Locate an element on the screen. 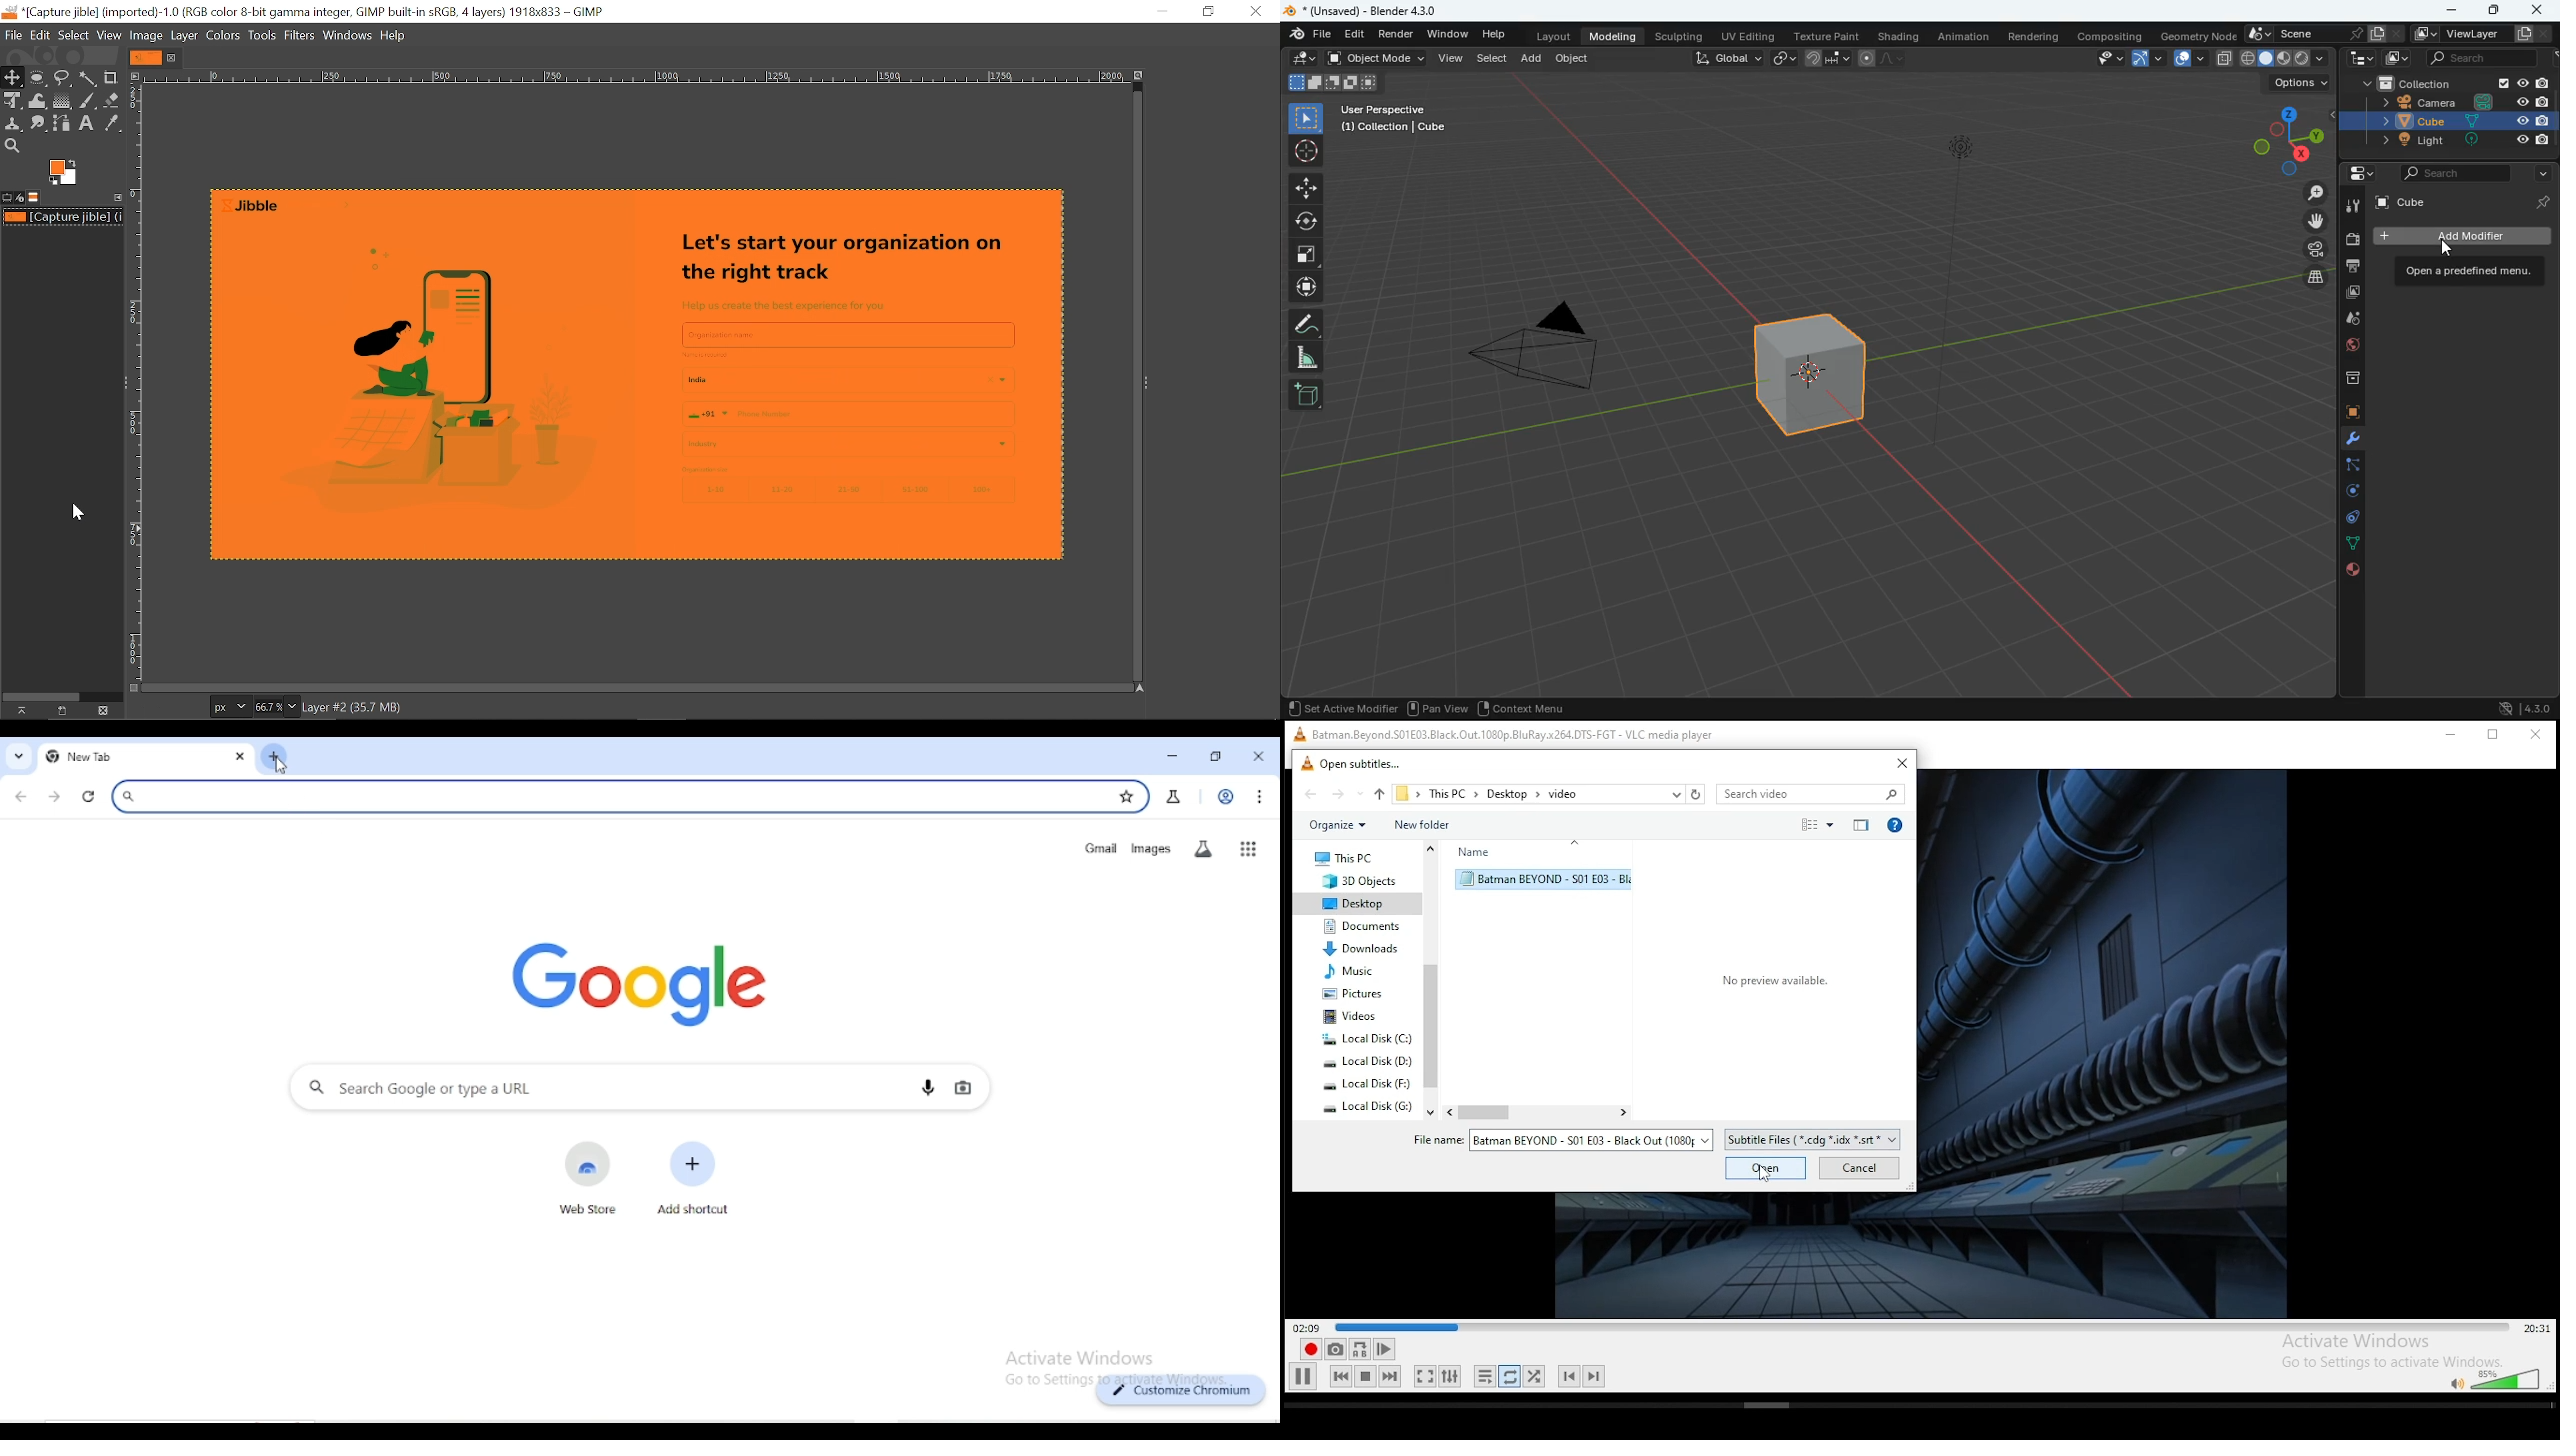 The height and width of the screenshot is (1456, 2576). transform is located at coordinates (2460, 267).